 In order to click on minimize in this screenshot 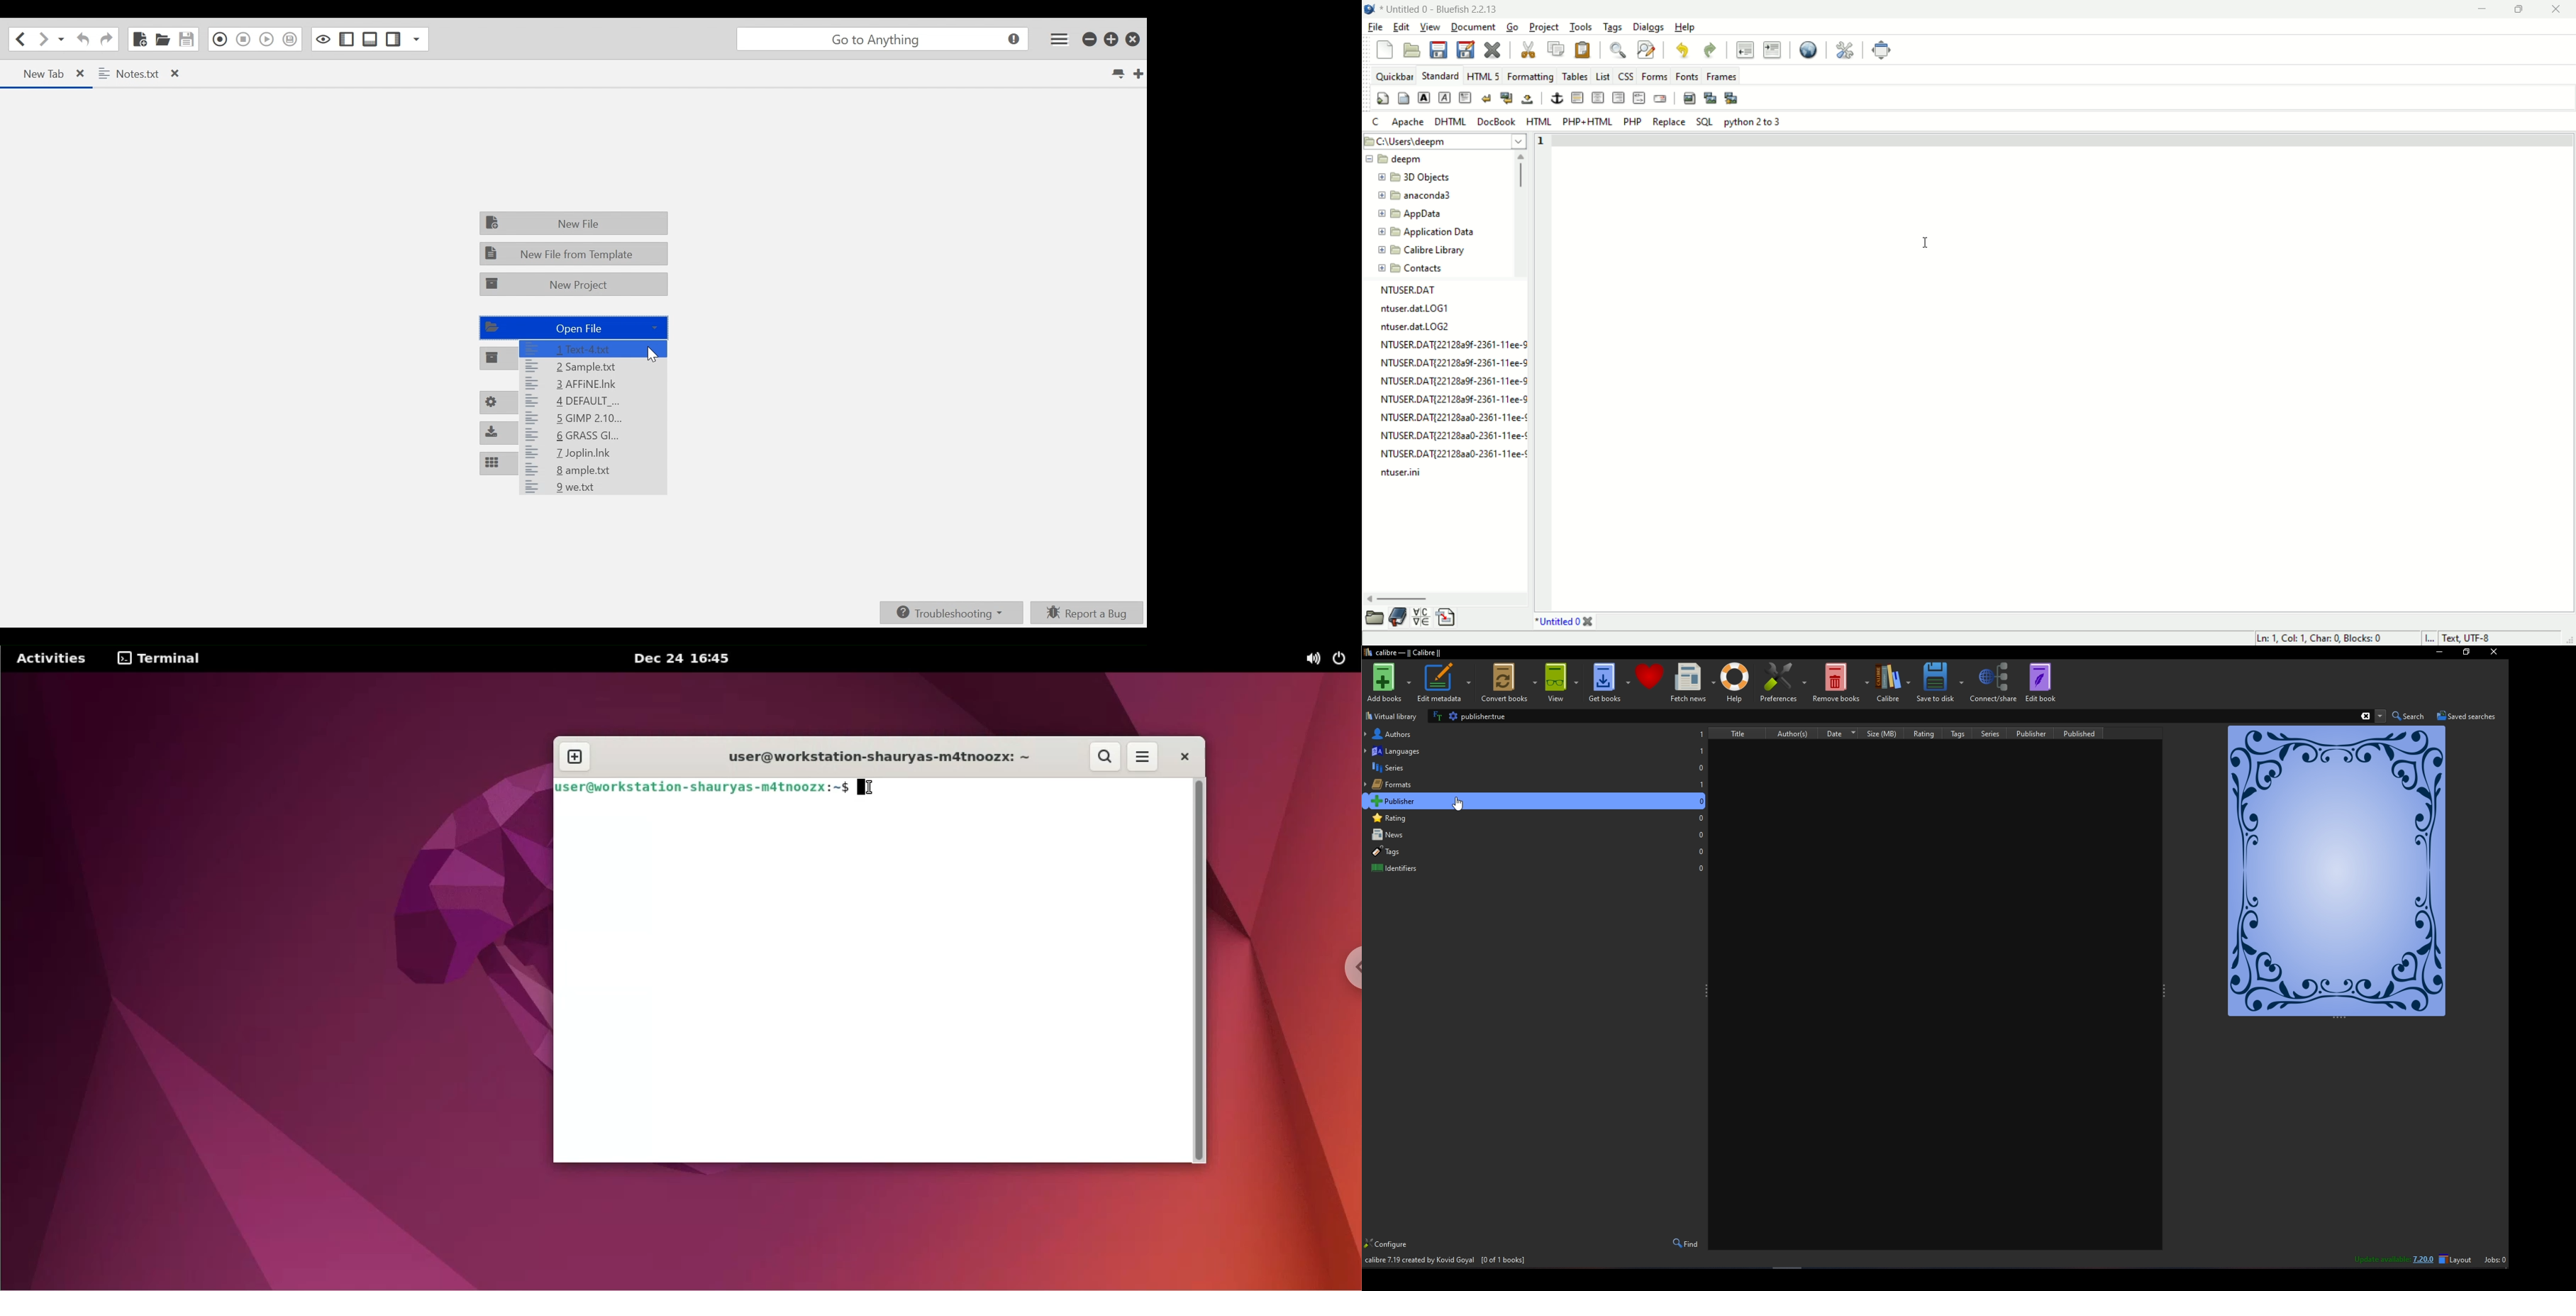, I will do `click(1089, 39)`.